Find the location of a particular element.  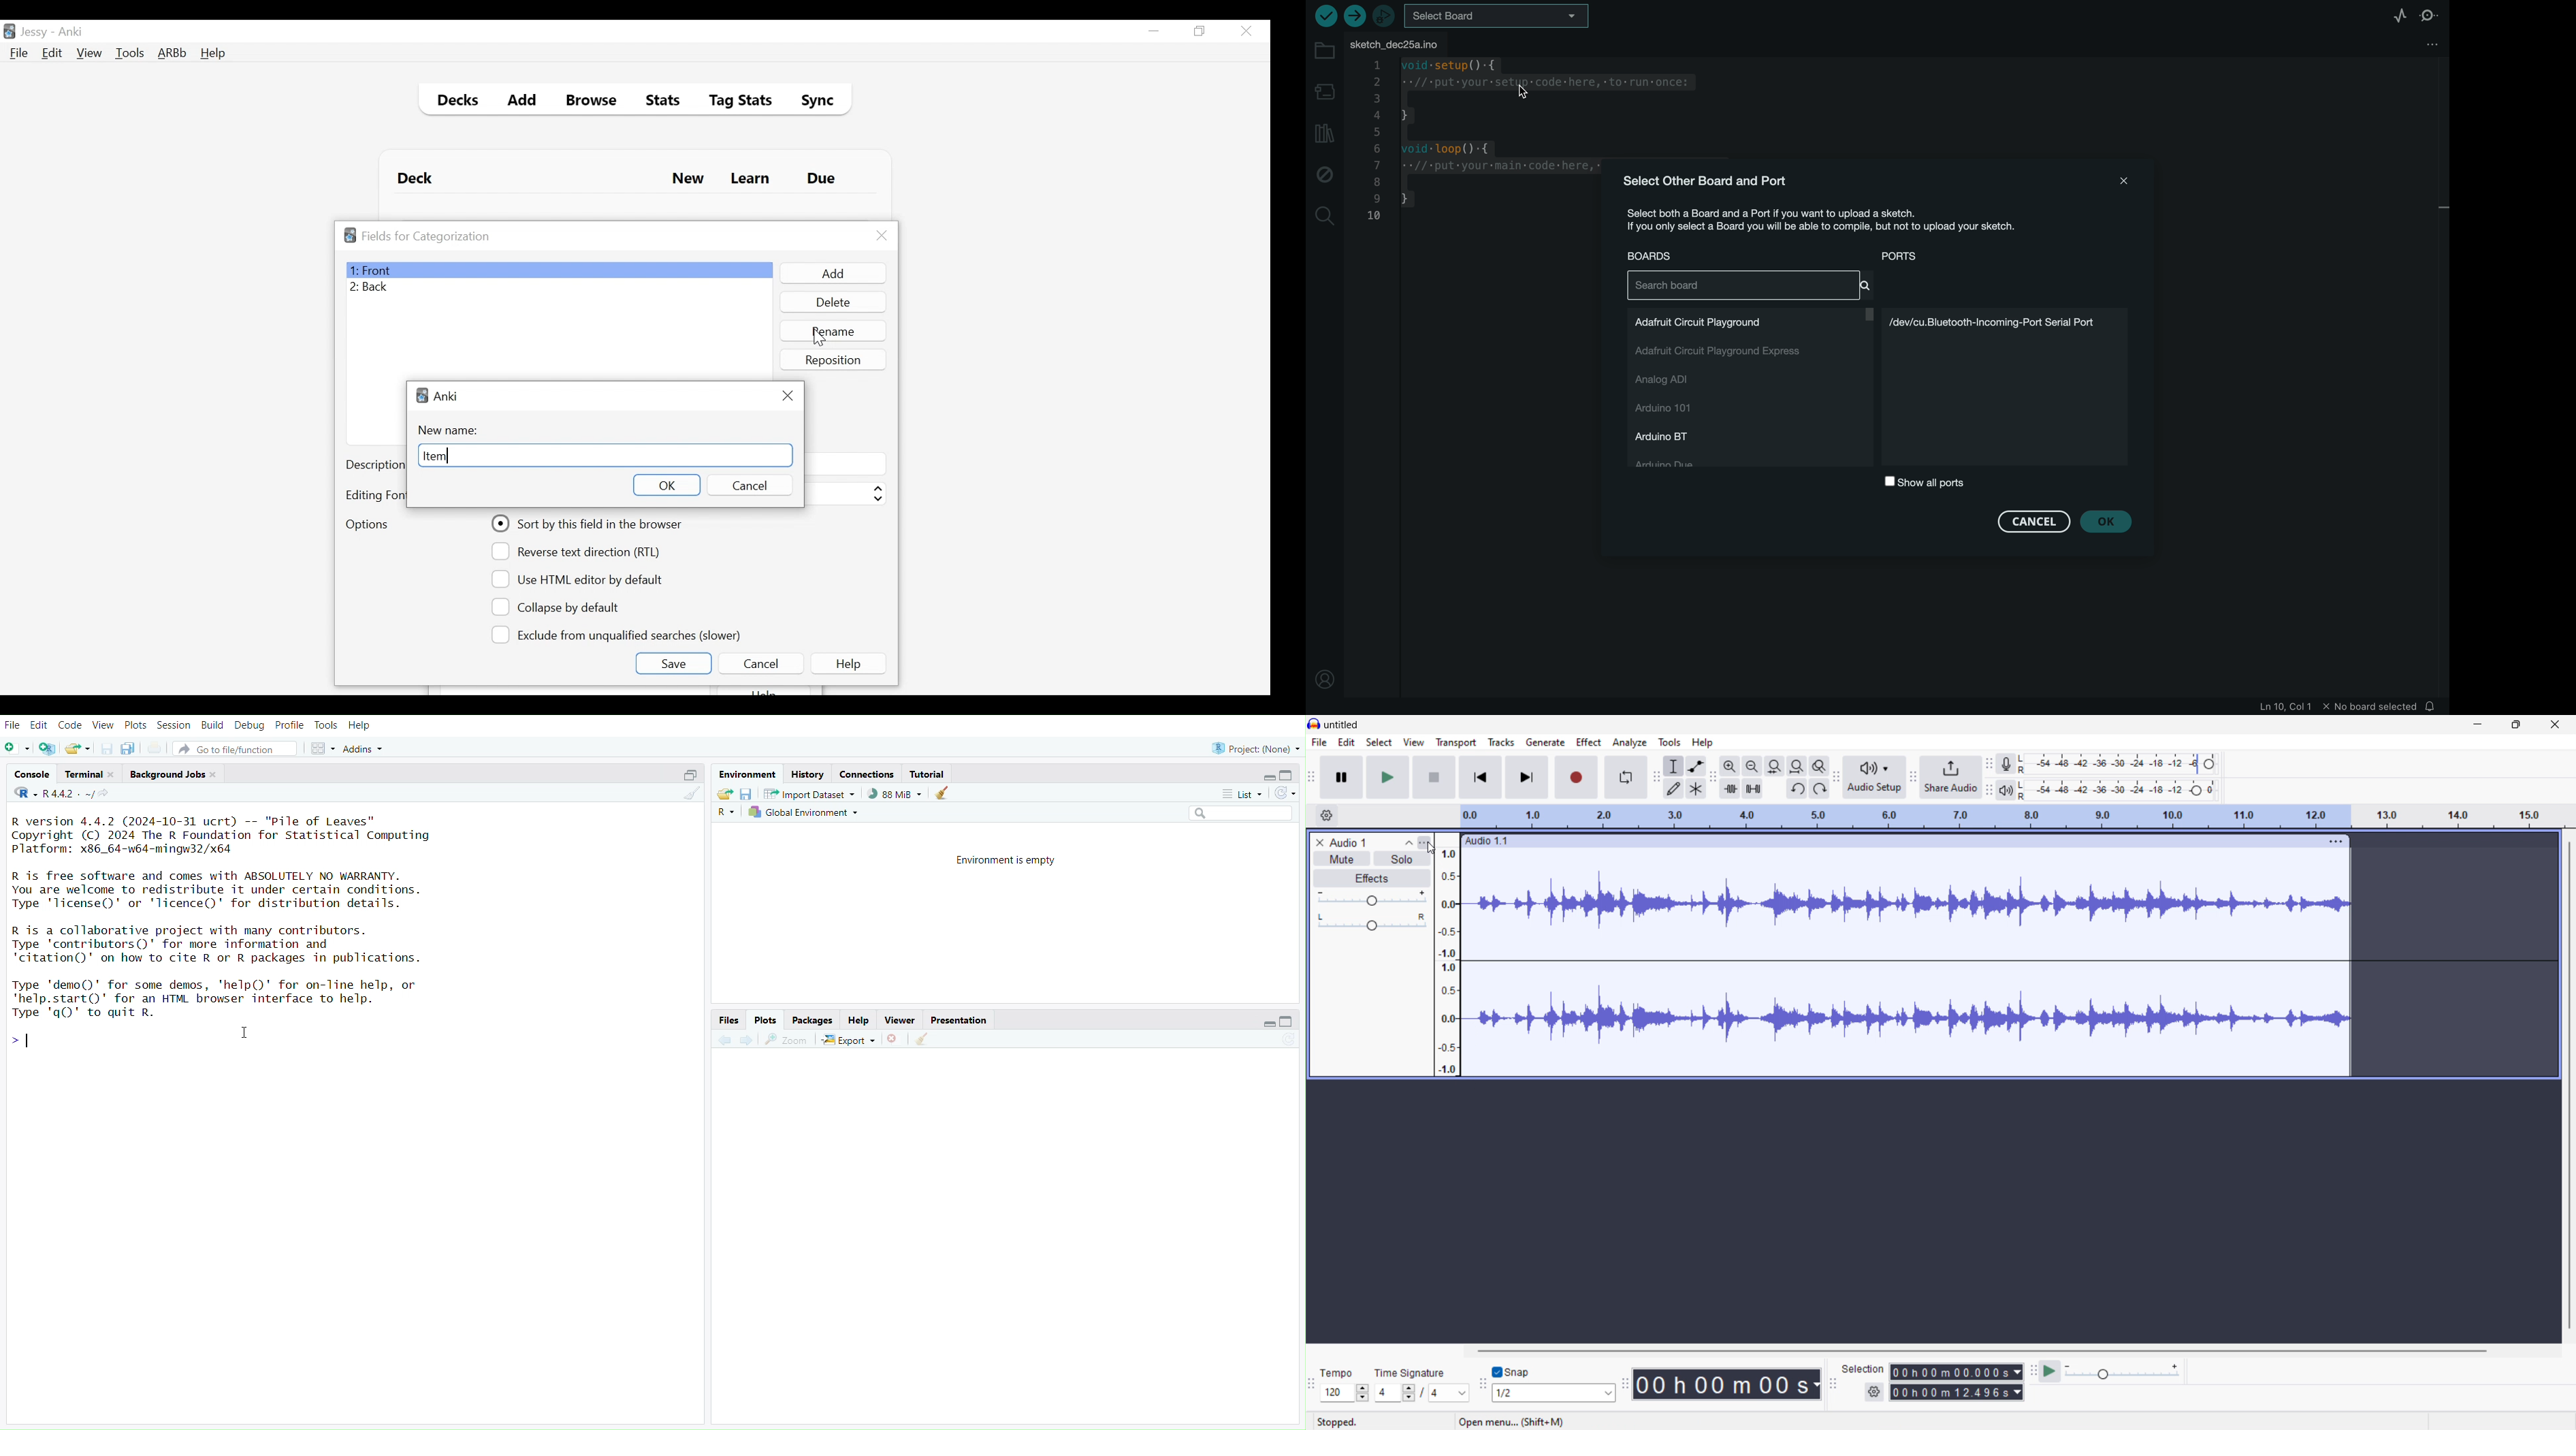

Go forward to the next source location (Ctrl + F10) is located at coordinates (747, 1040).